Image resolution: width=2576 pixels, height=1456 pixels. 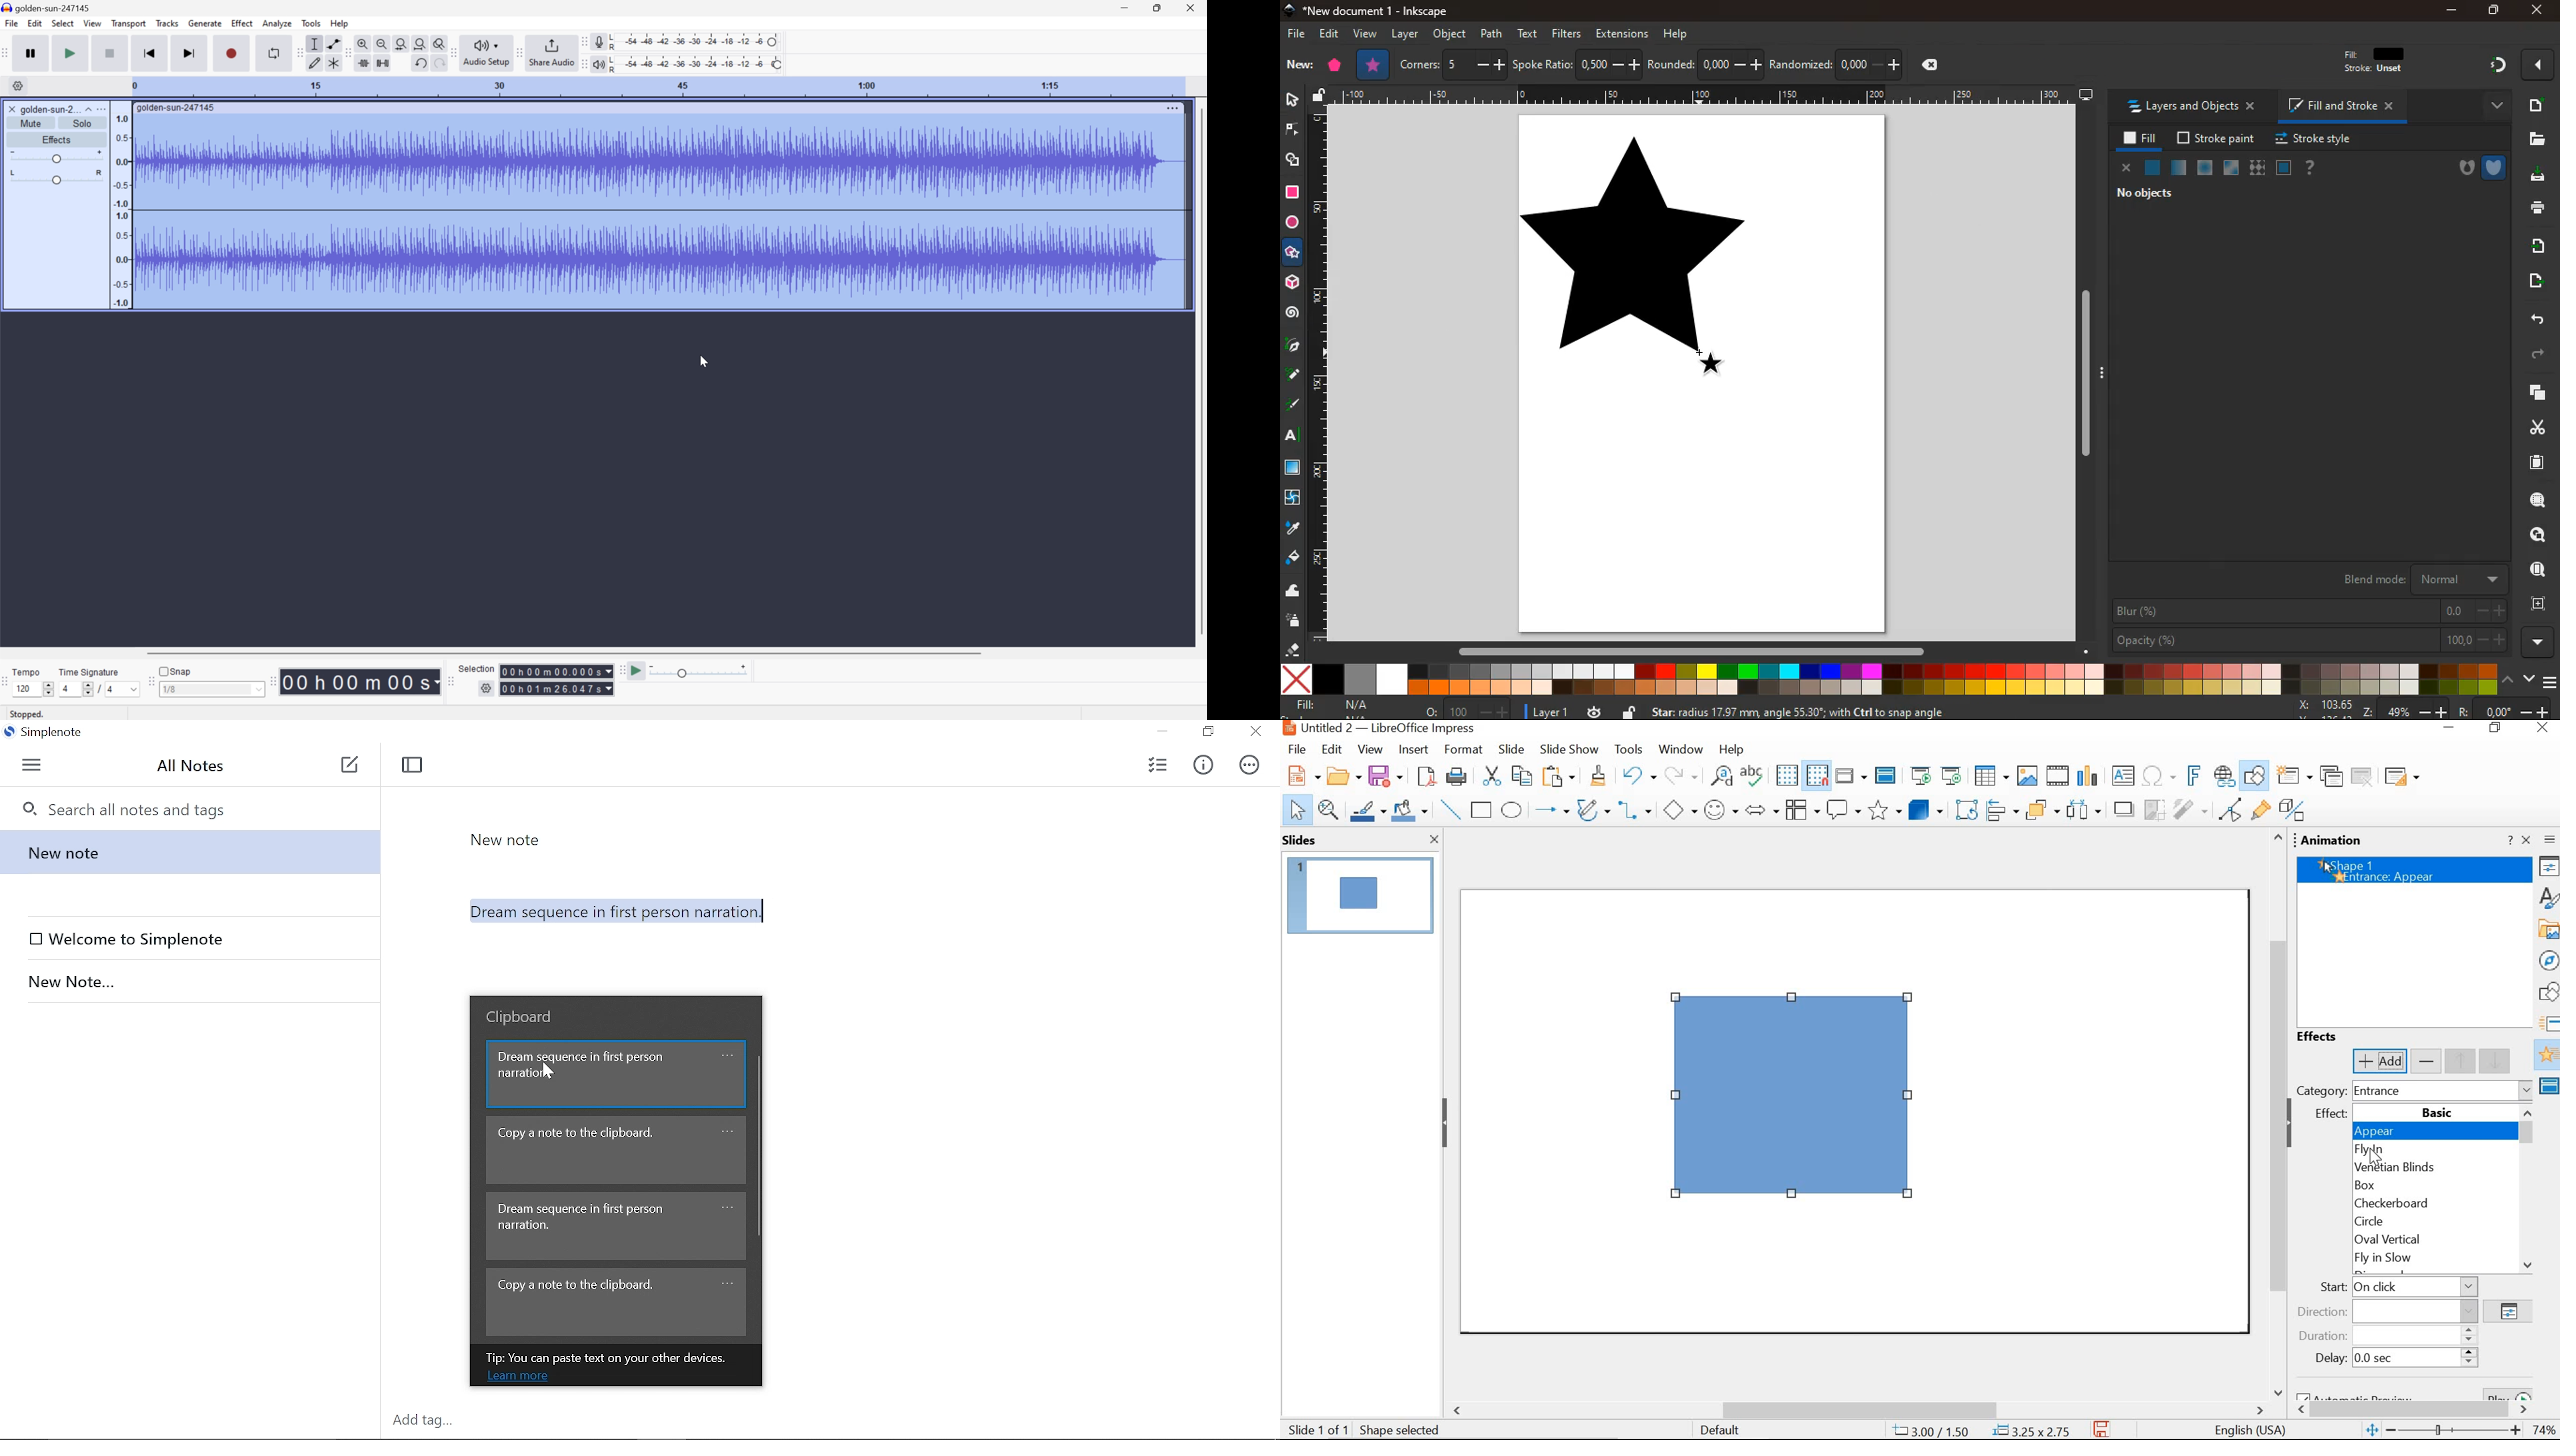 I want to click on Redo, so click(x=438, y=64).